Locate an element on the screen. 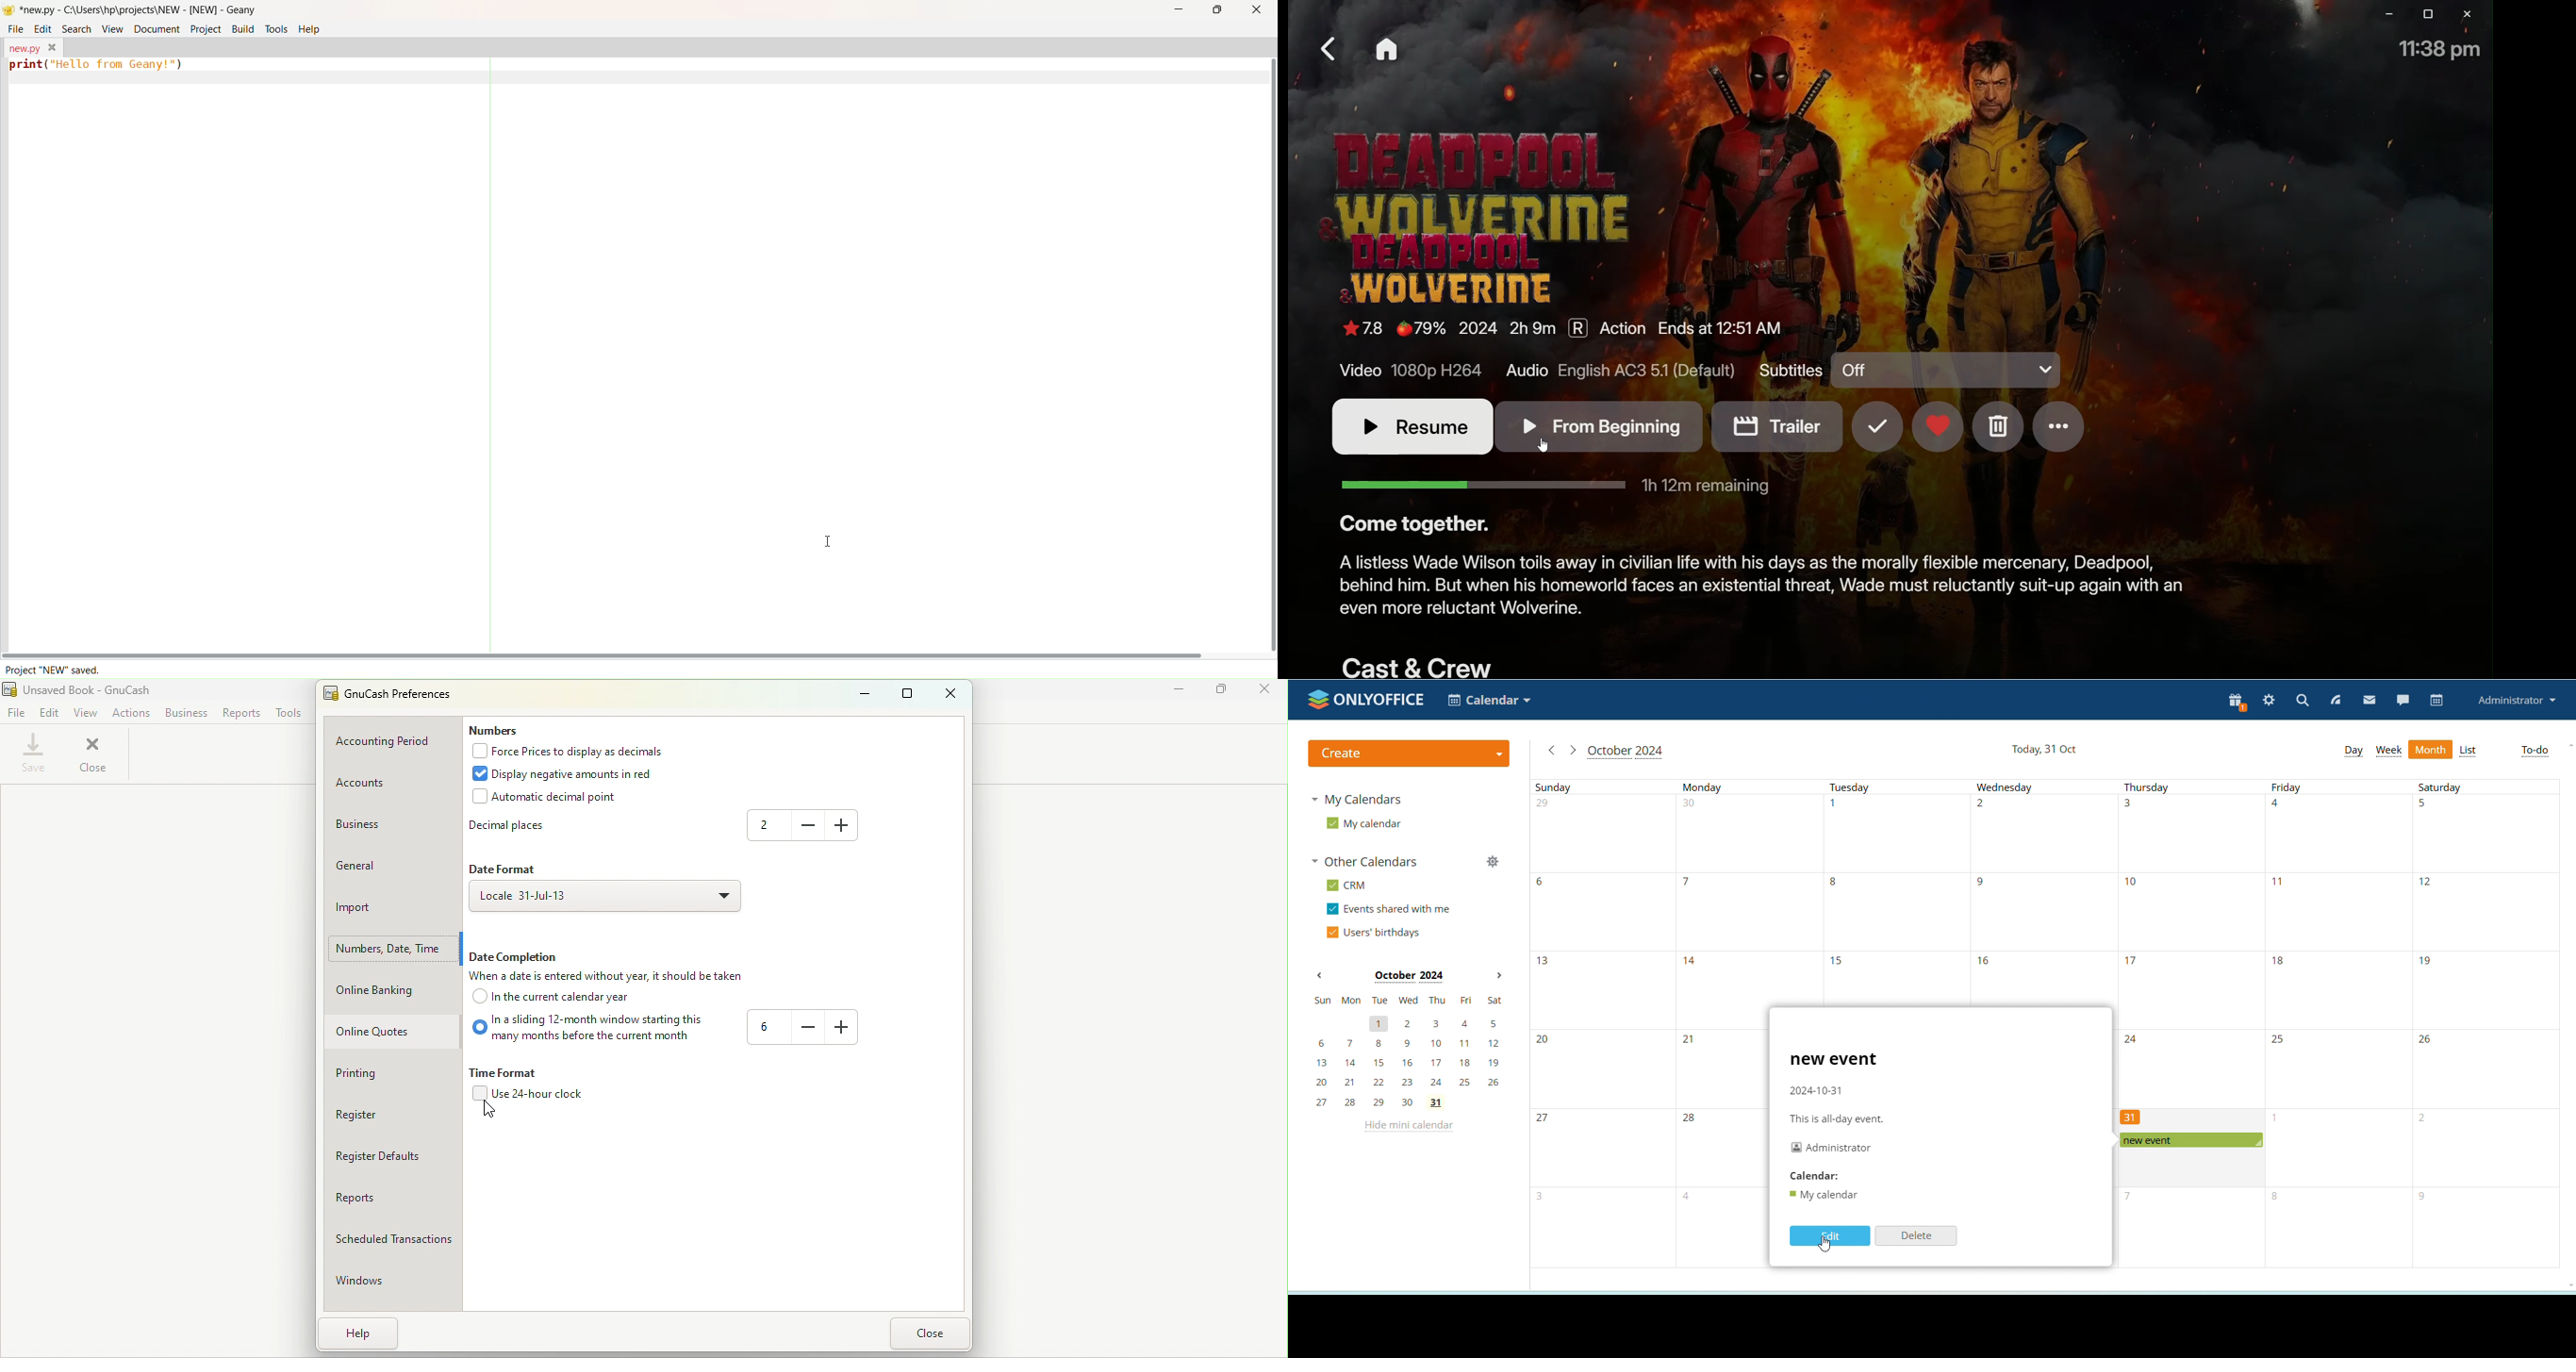 The width and height of the screenshot is (2576, 1372). Close is located at coordinates (932, 1333).